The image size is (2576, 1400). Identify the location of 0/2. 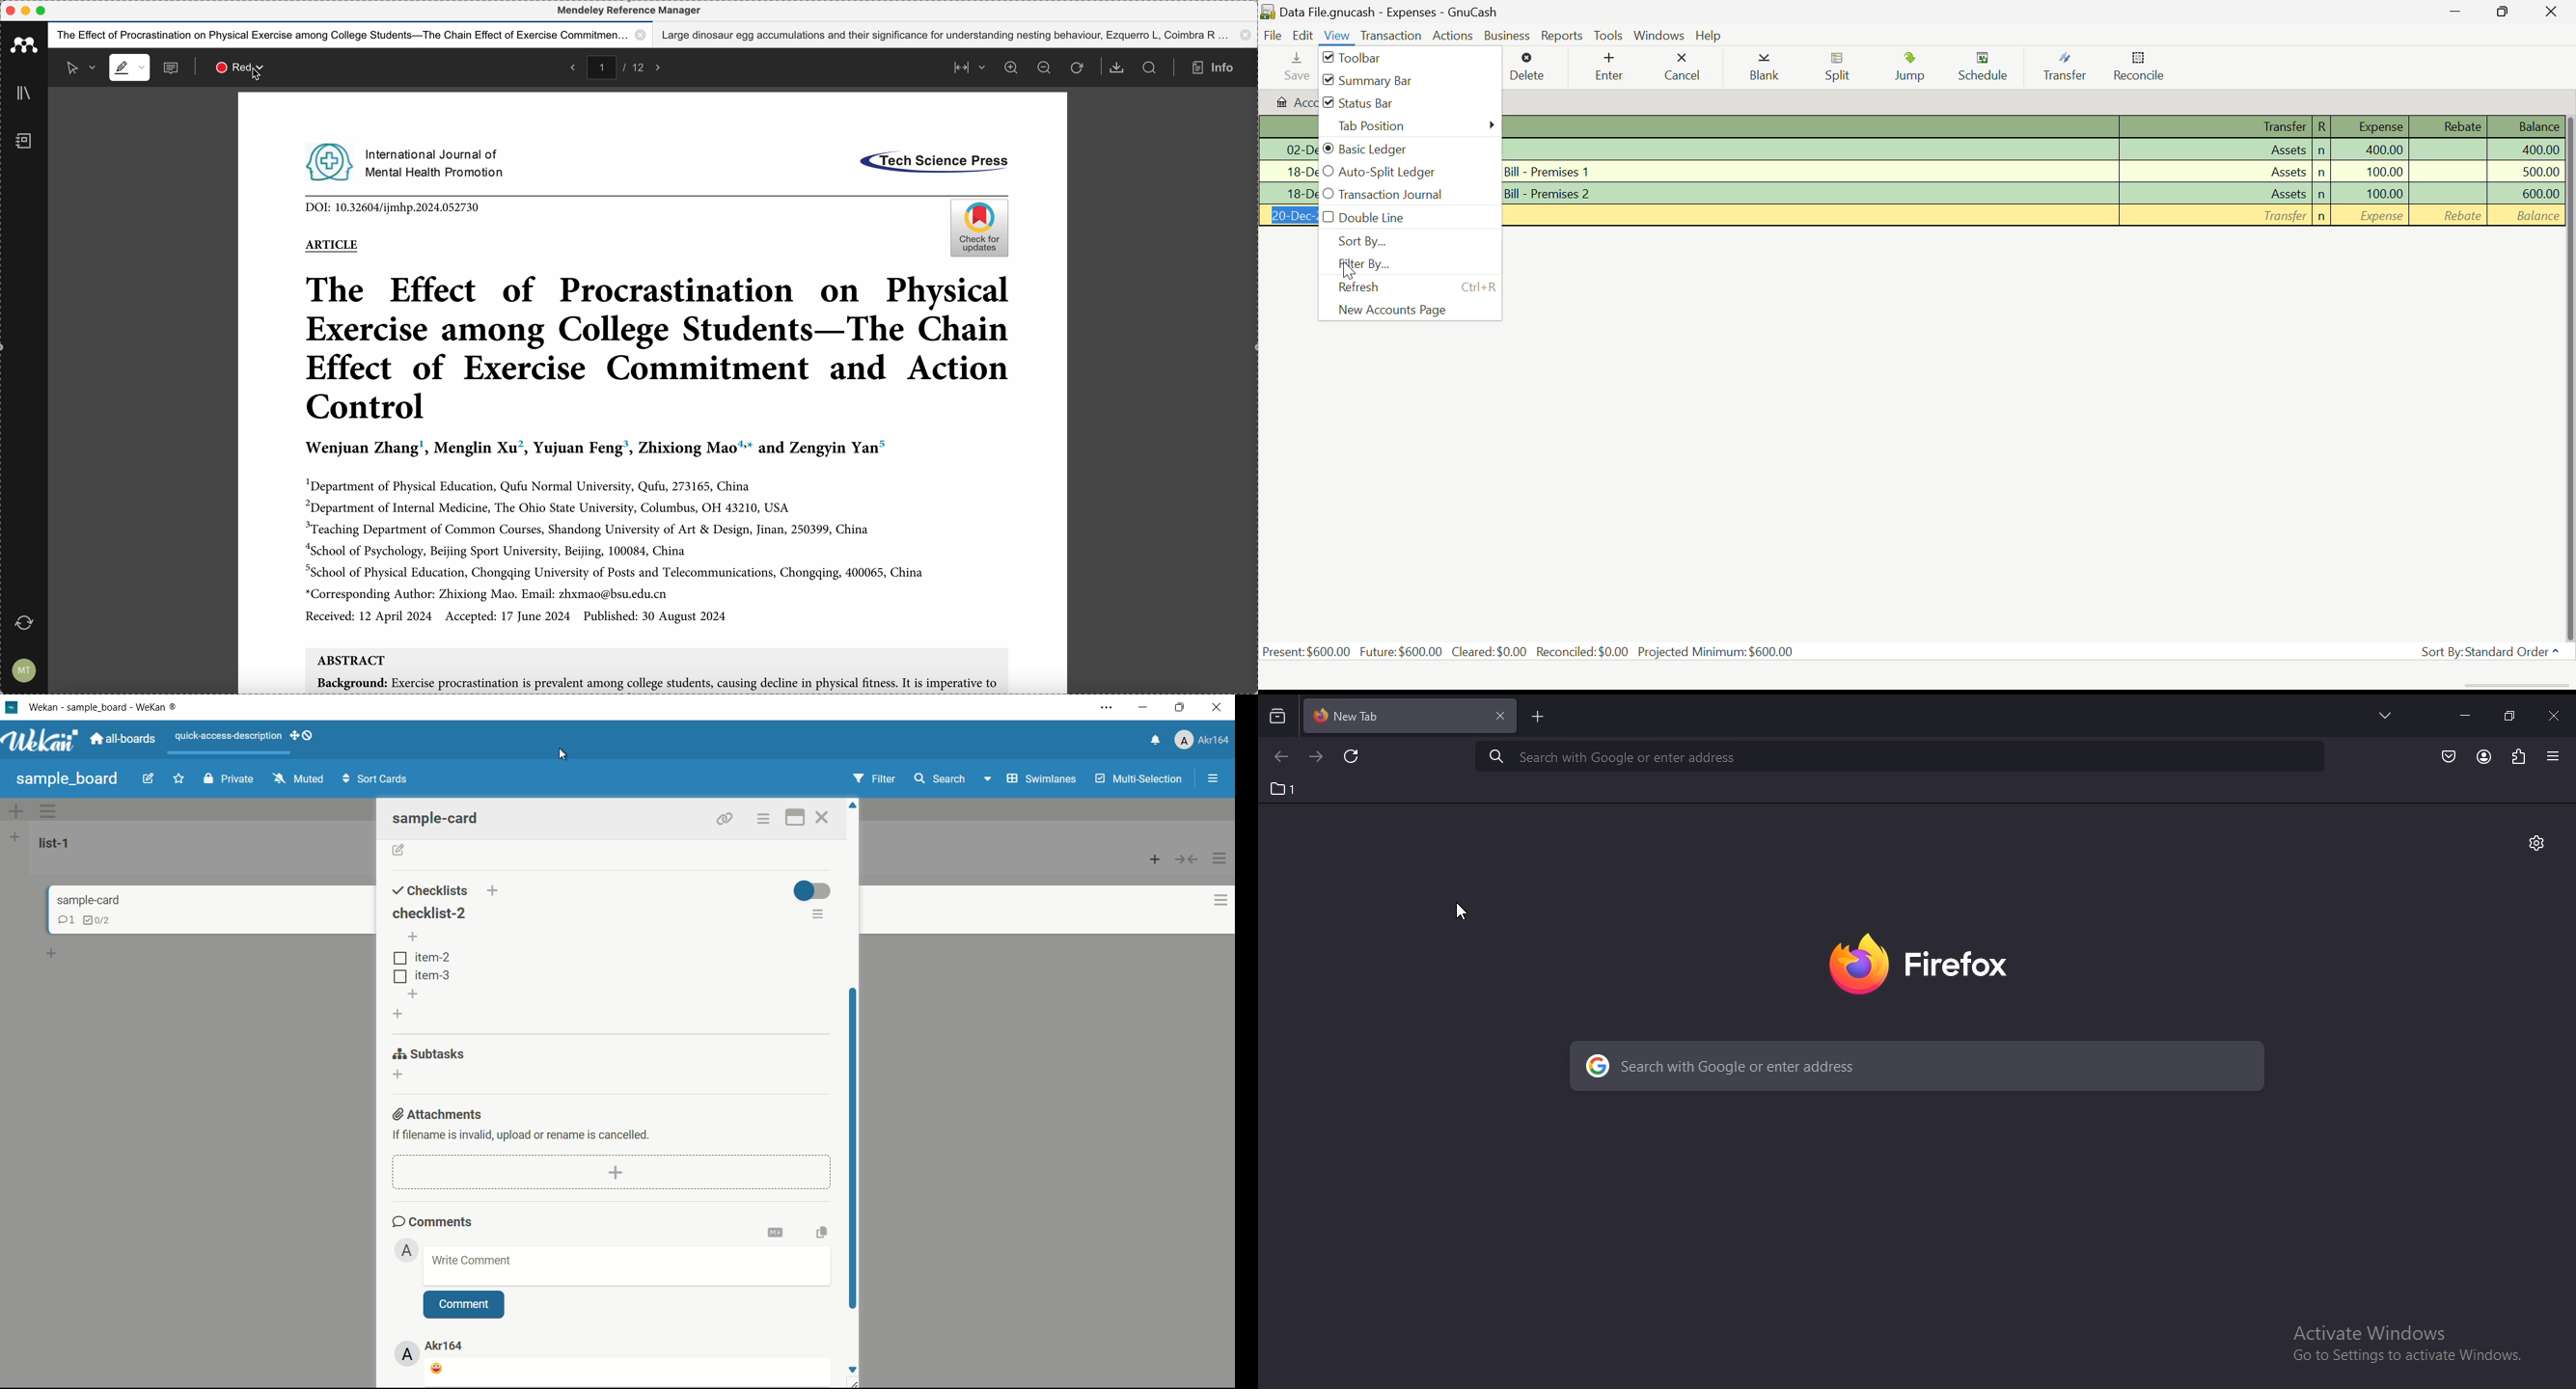
(102, 920).